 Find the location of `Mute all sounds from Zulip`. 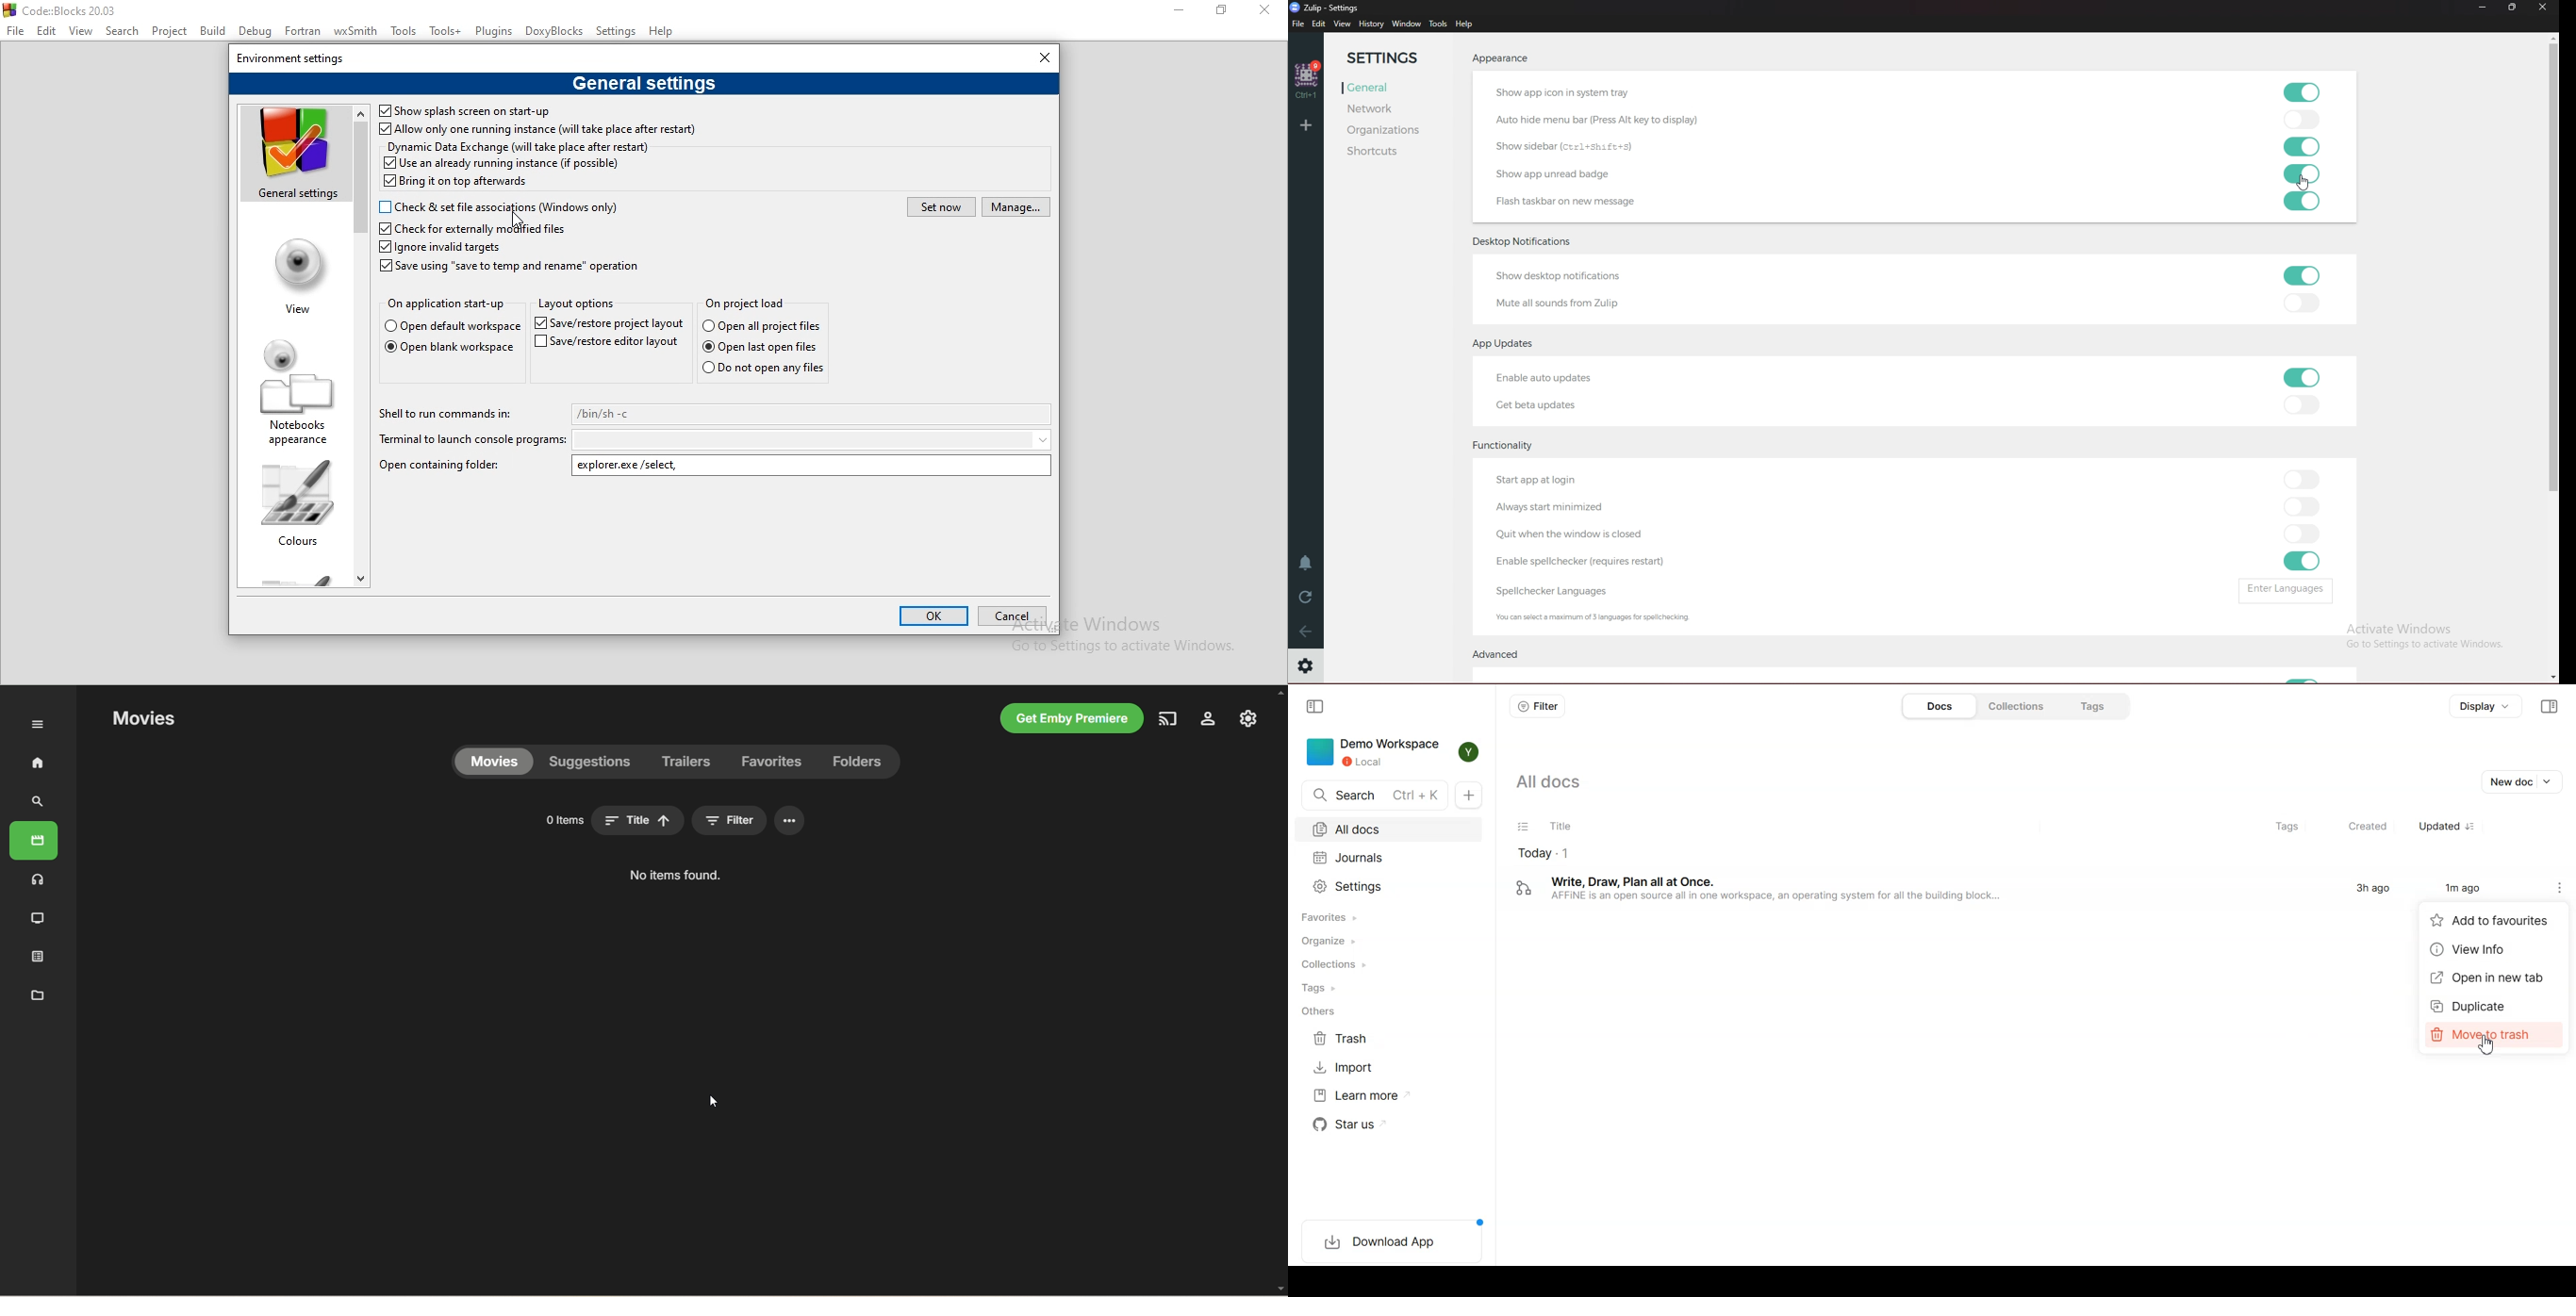

Mute all sounds from Zulip is located at coordinates (1564, 303).